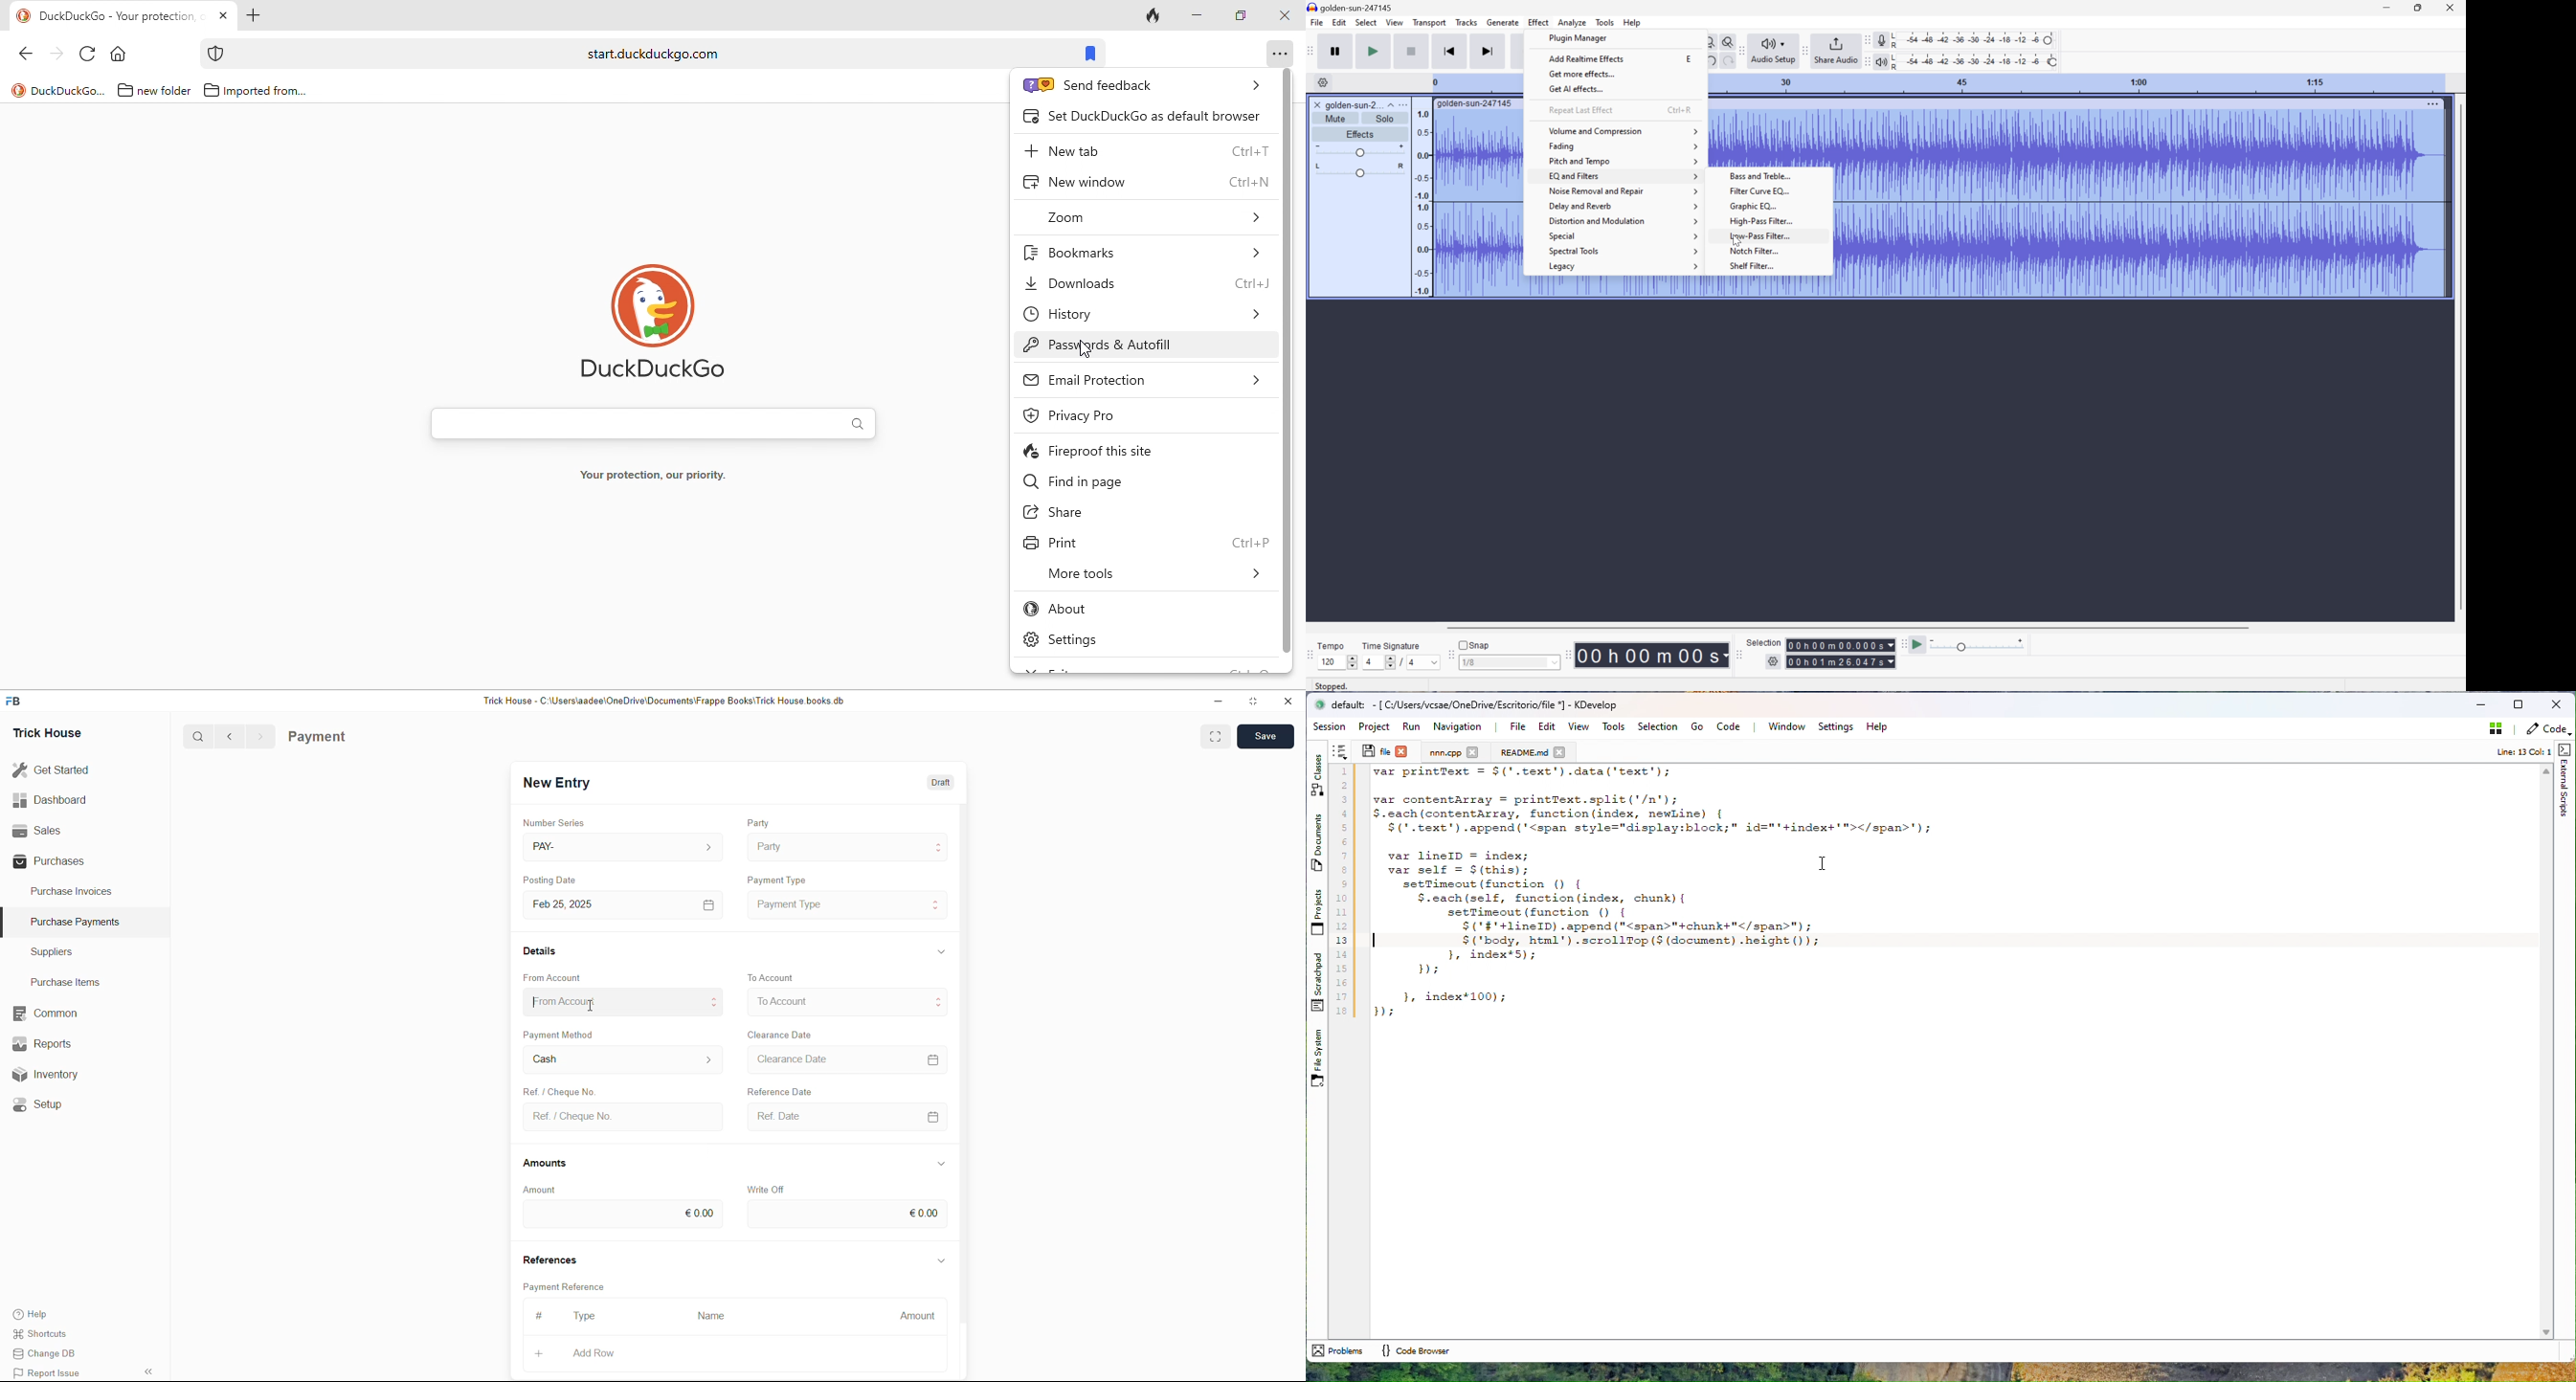 The height and width of the screenshot is (1400, 2576). I want to click on Payment Reference, so click(571, 1286).